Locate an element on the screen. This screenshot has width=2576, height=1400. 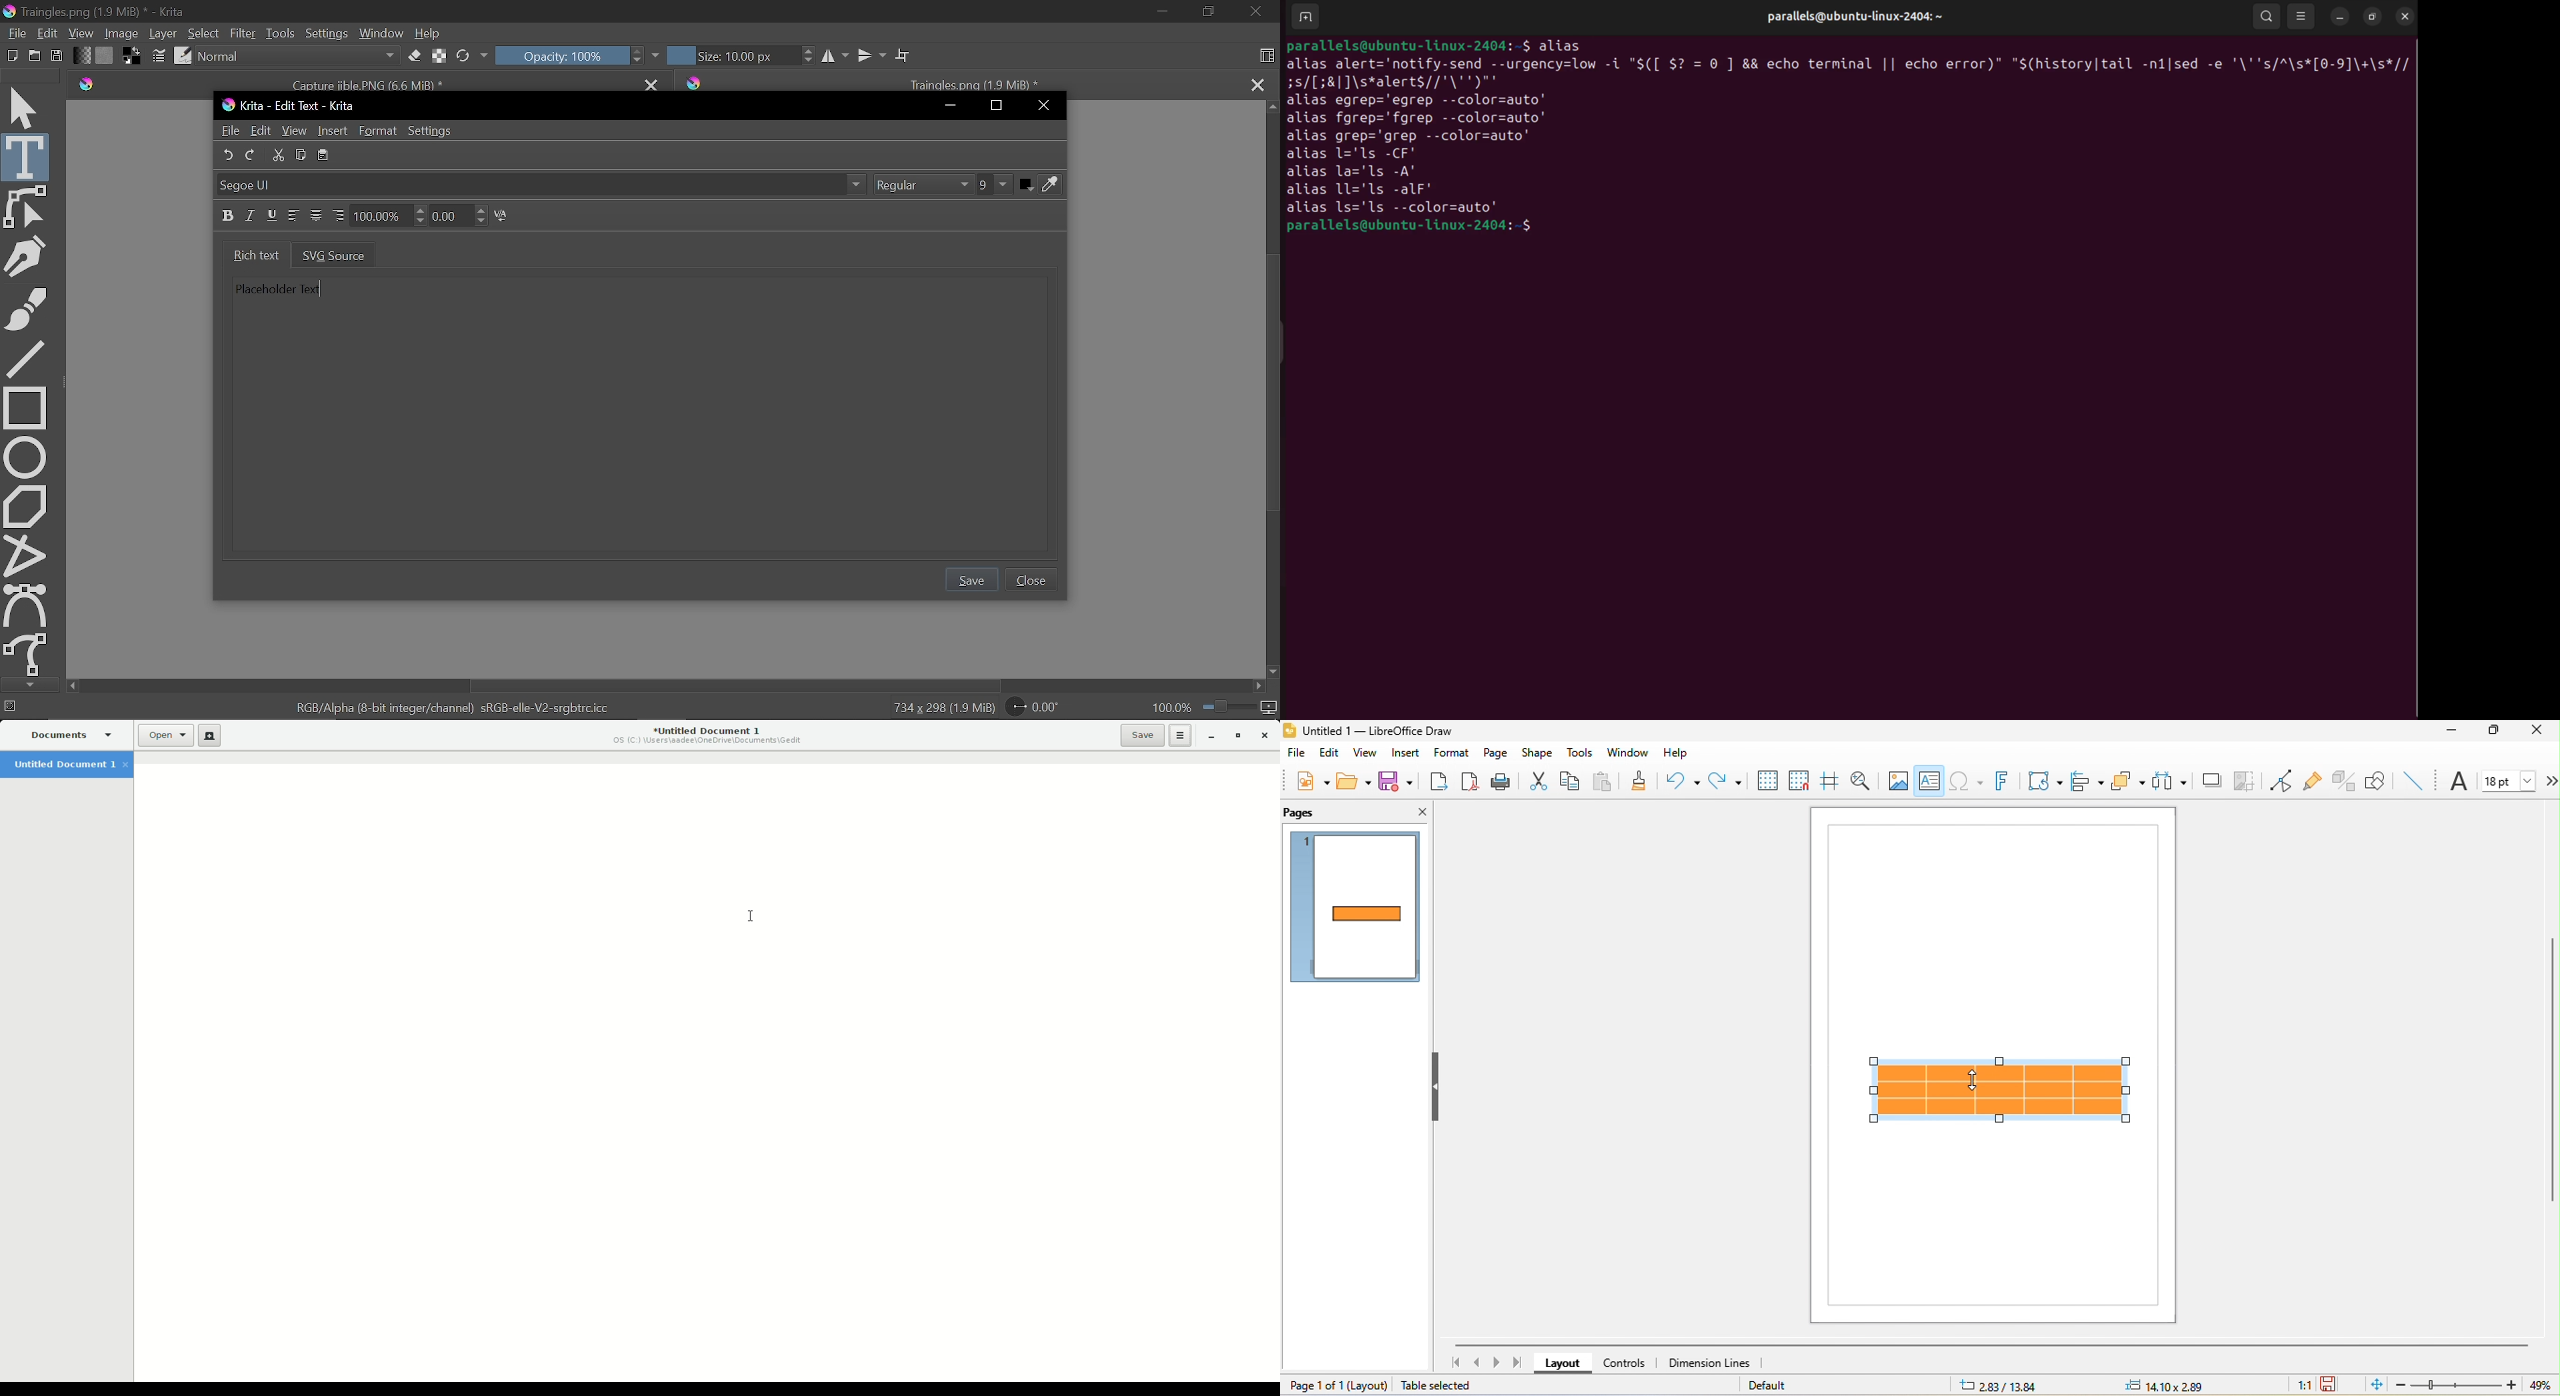
hide is located at coordinates (1437, 1090).